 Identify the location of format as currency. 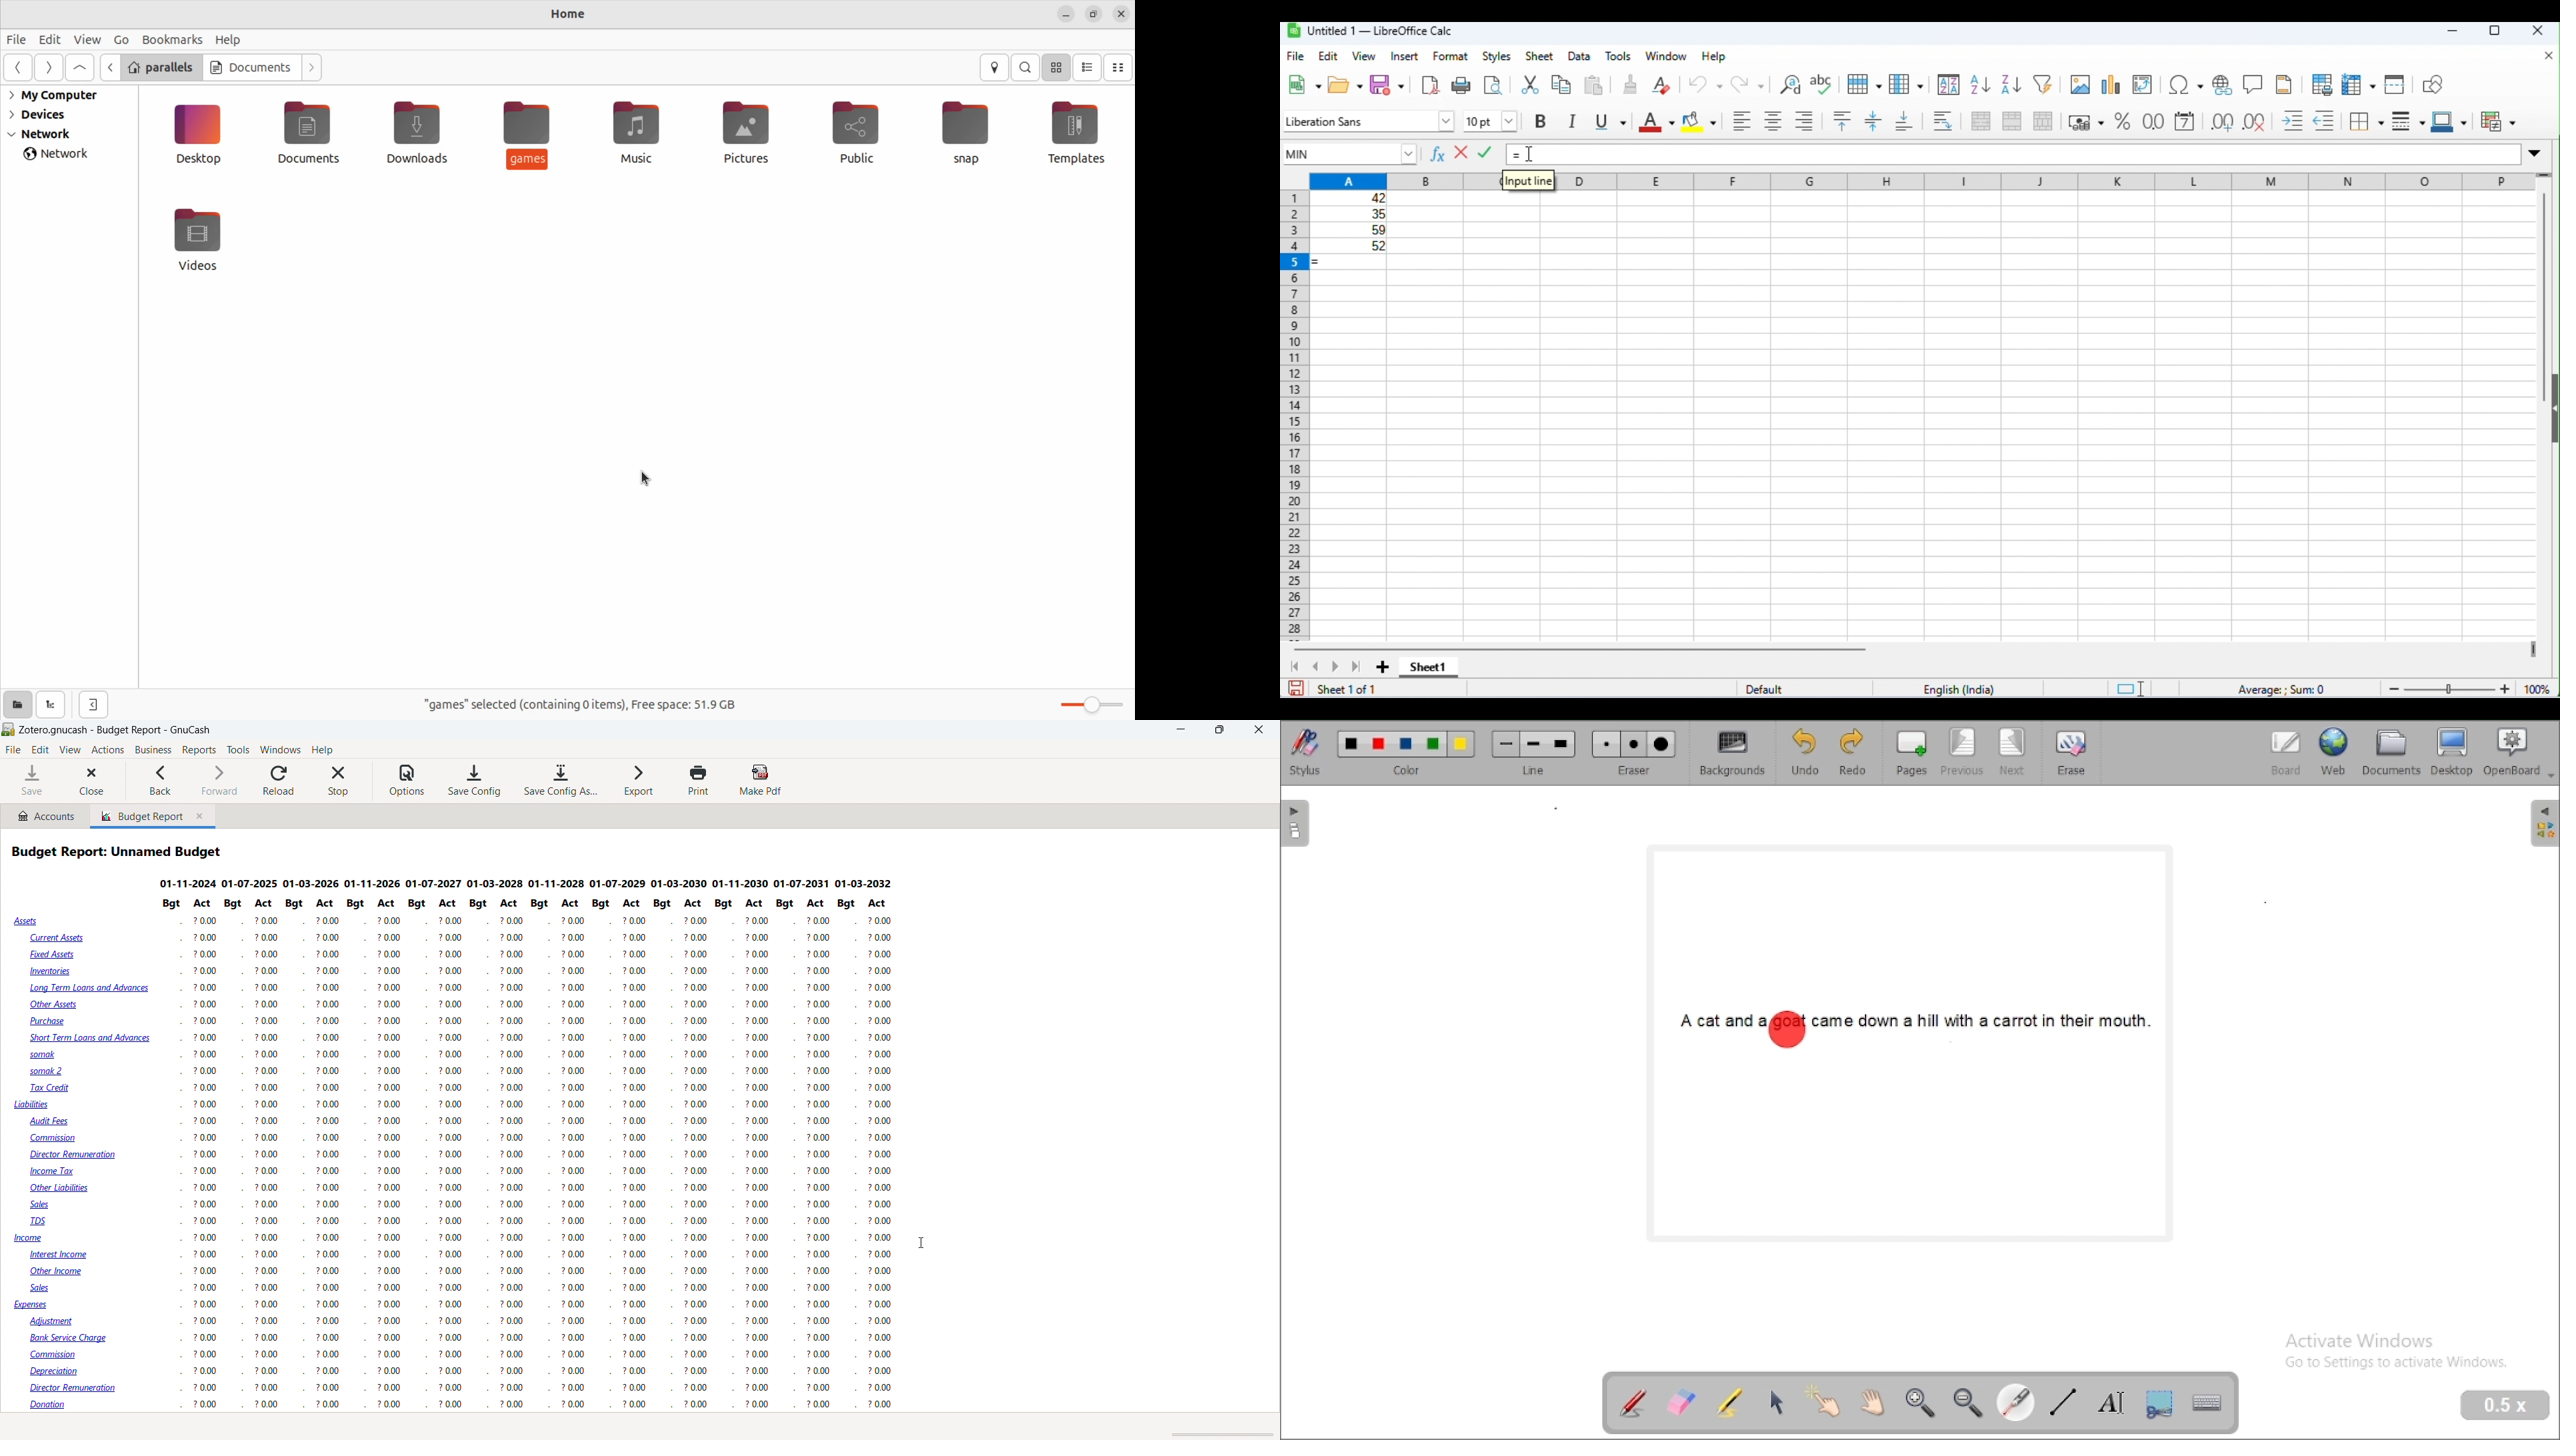
(2087, 121).